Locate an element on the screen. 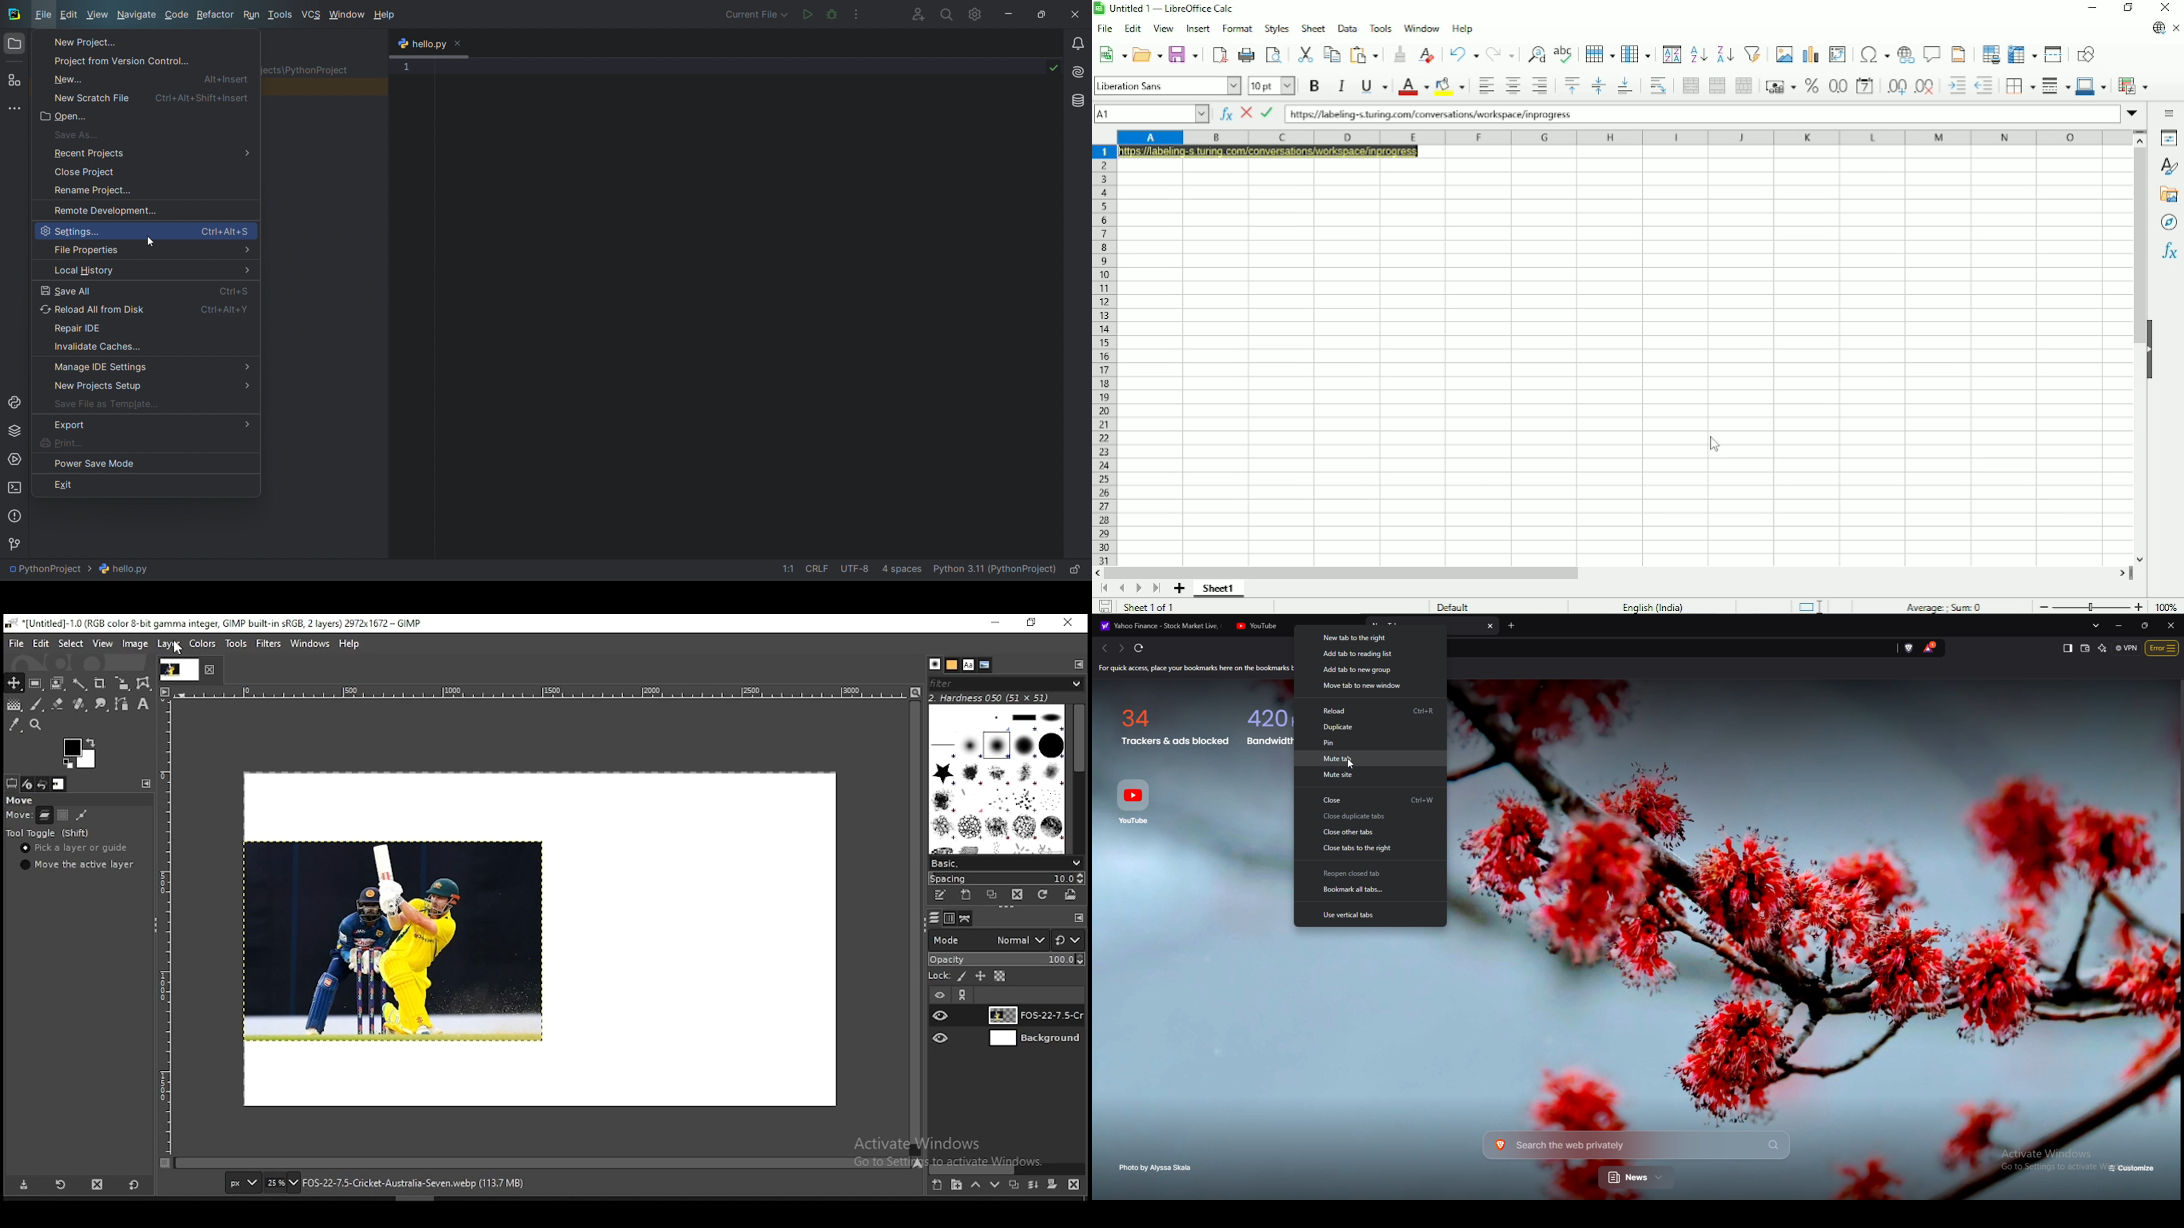  version control is located at coordinates (144, 59).